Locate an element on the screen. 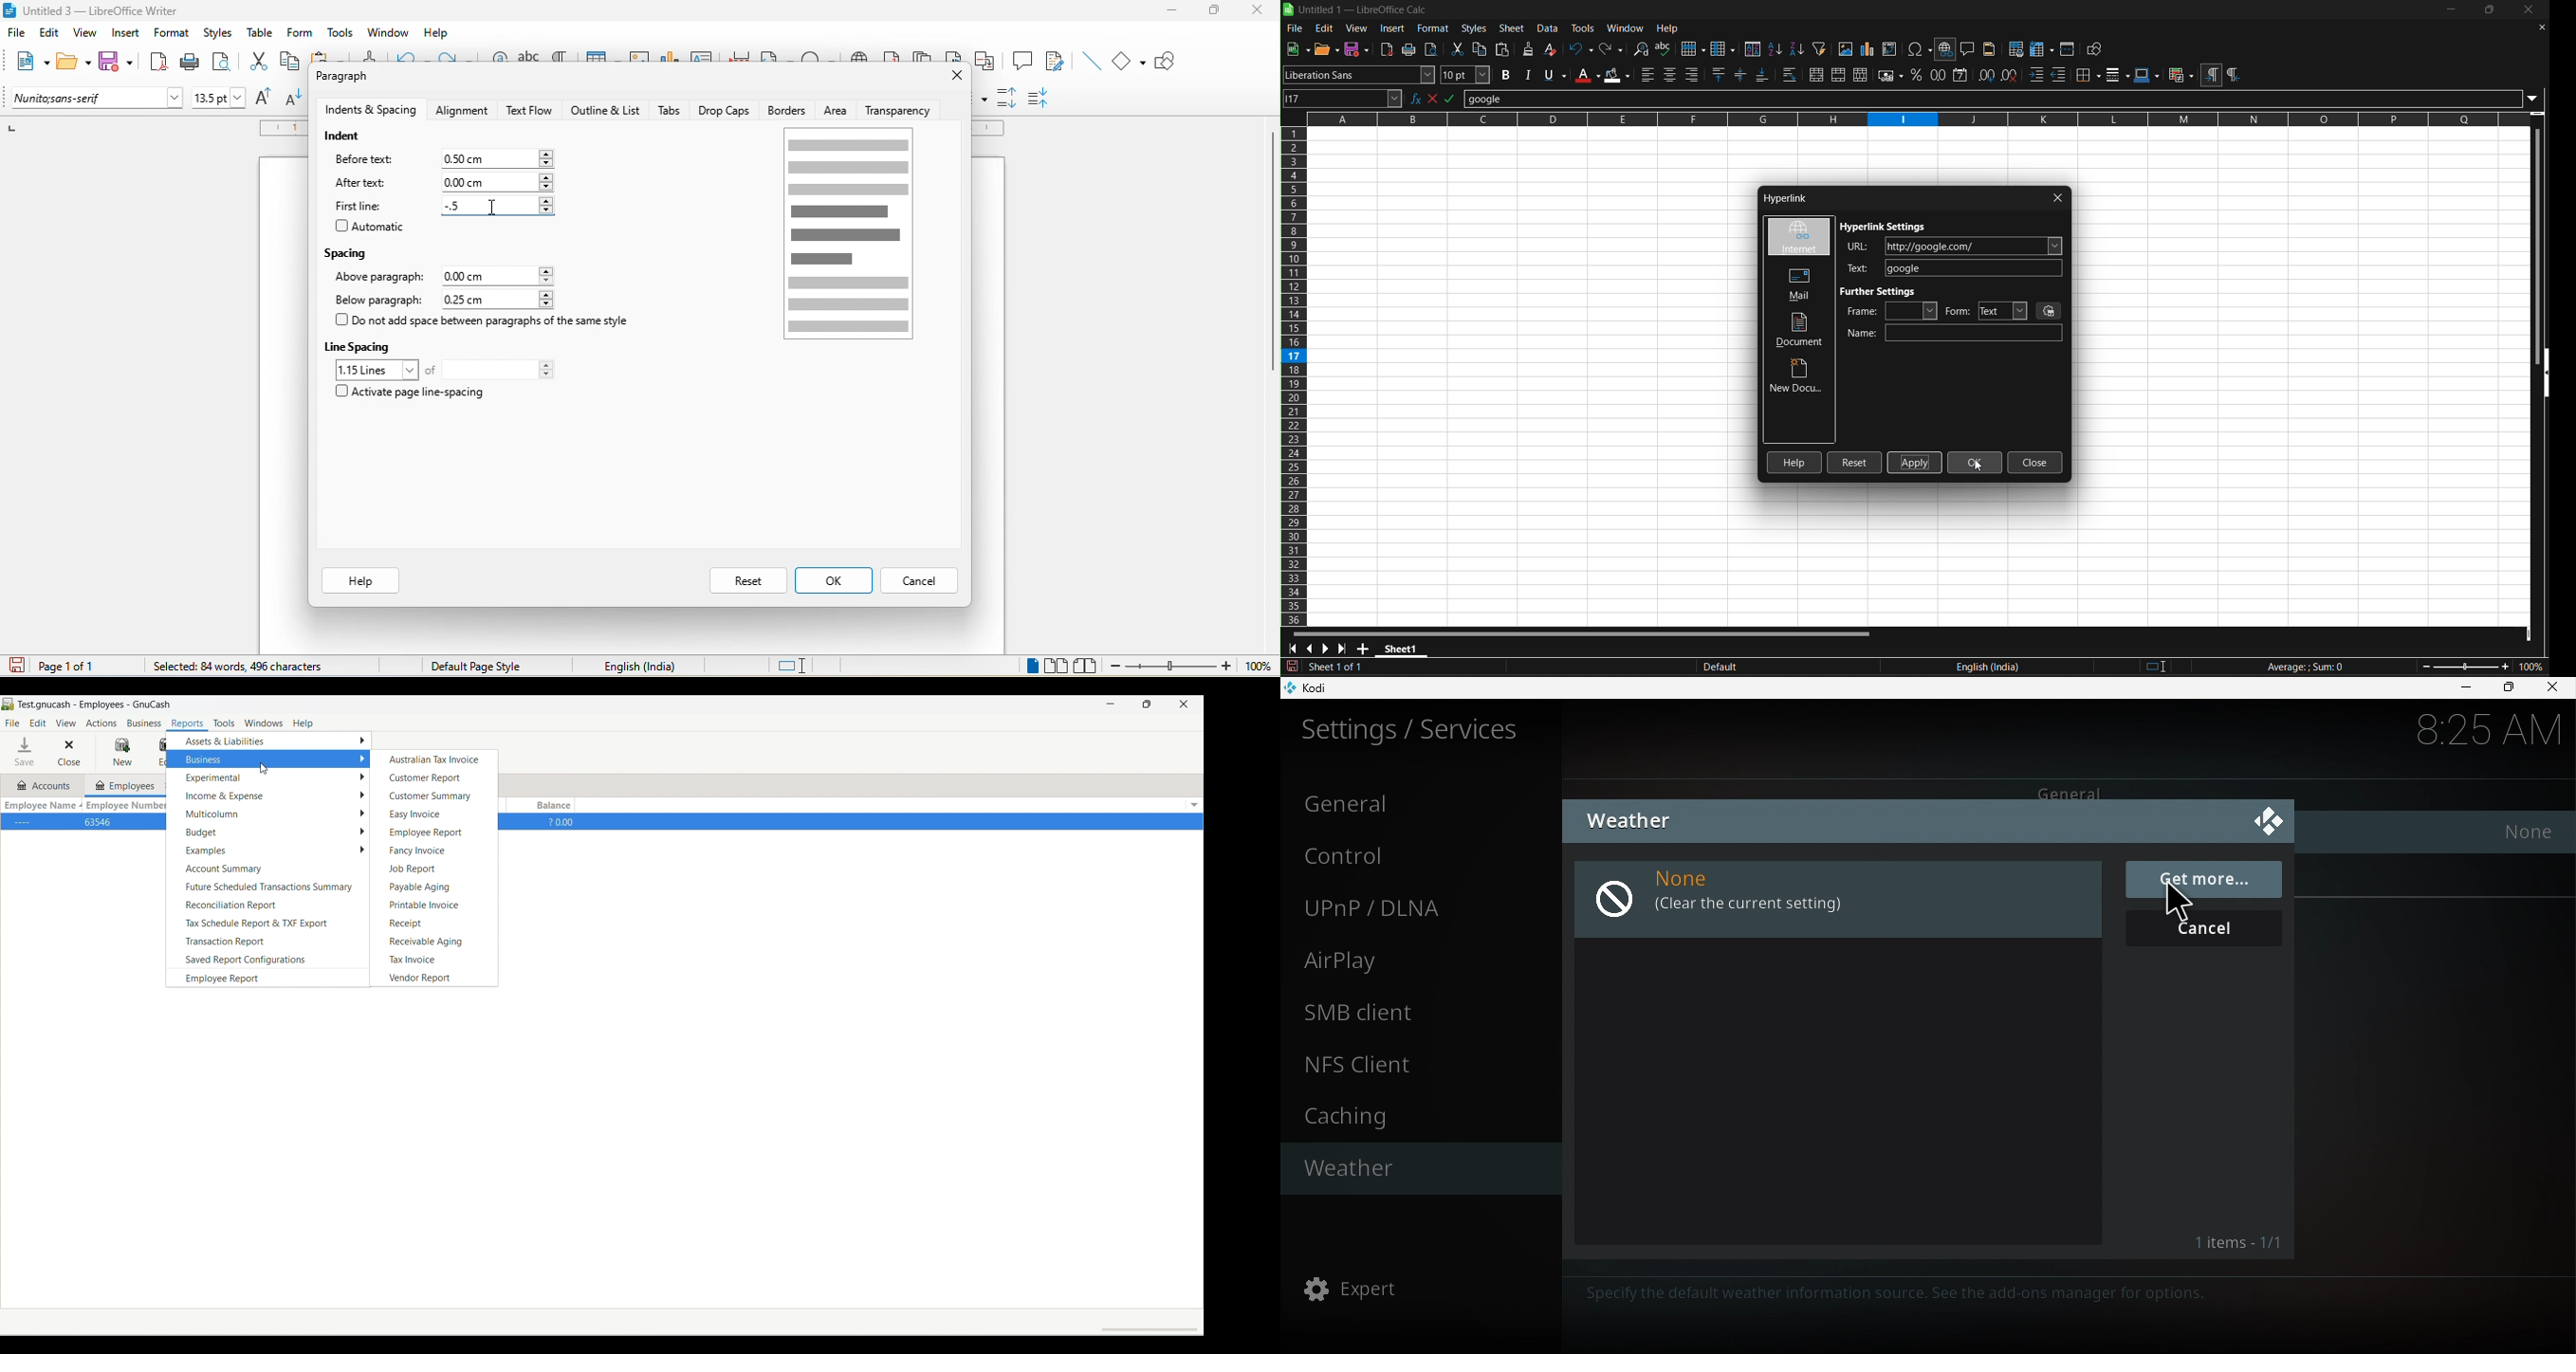 Image resolution: width=2576 pixels, height=1372 pixels. Fancy invoice is located at coordinates (434, 851).